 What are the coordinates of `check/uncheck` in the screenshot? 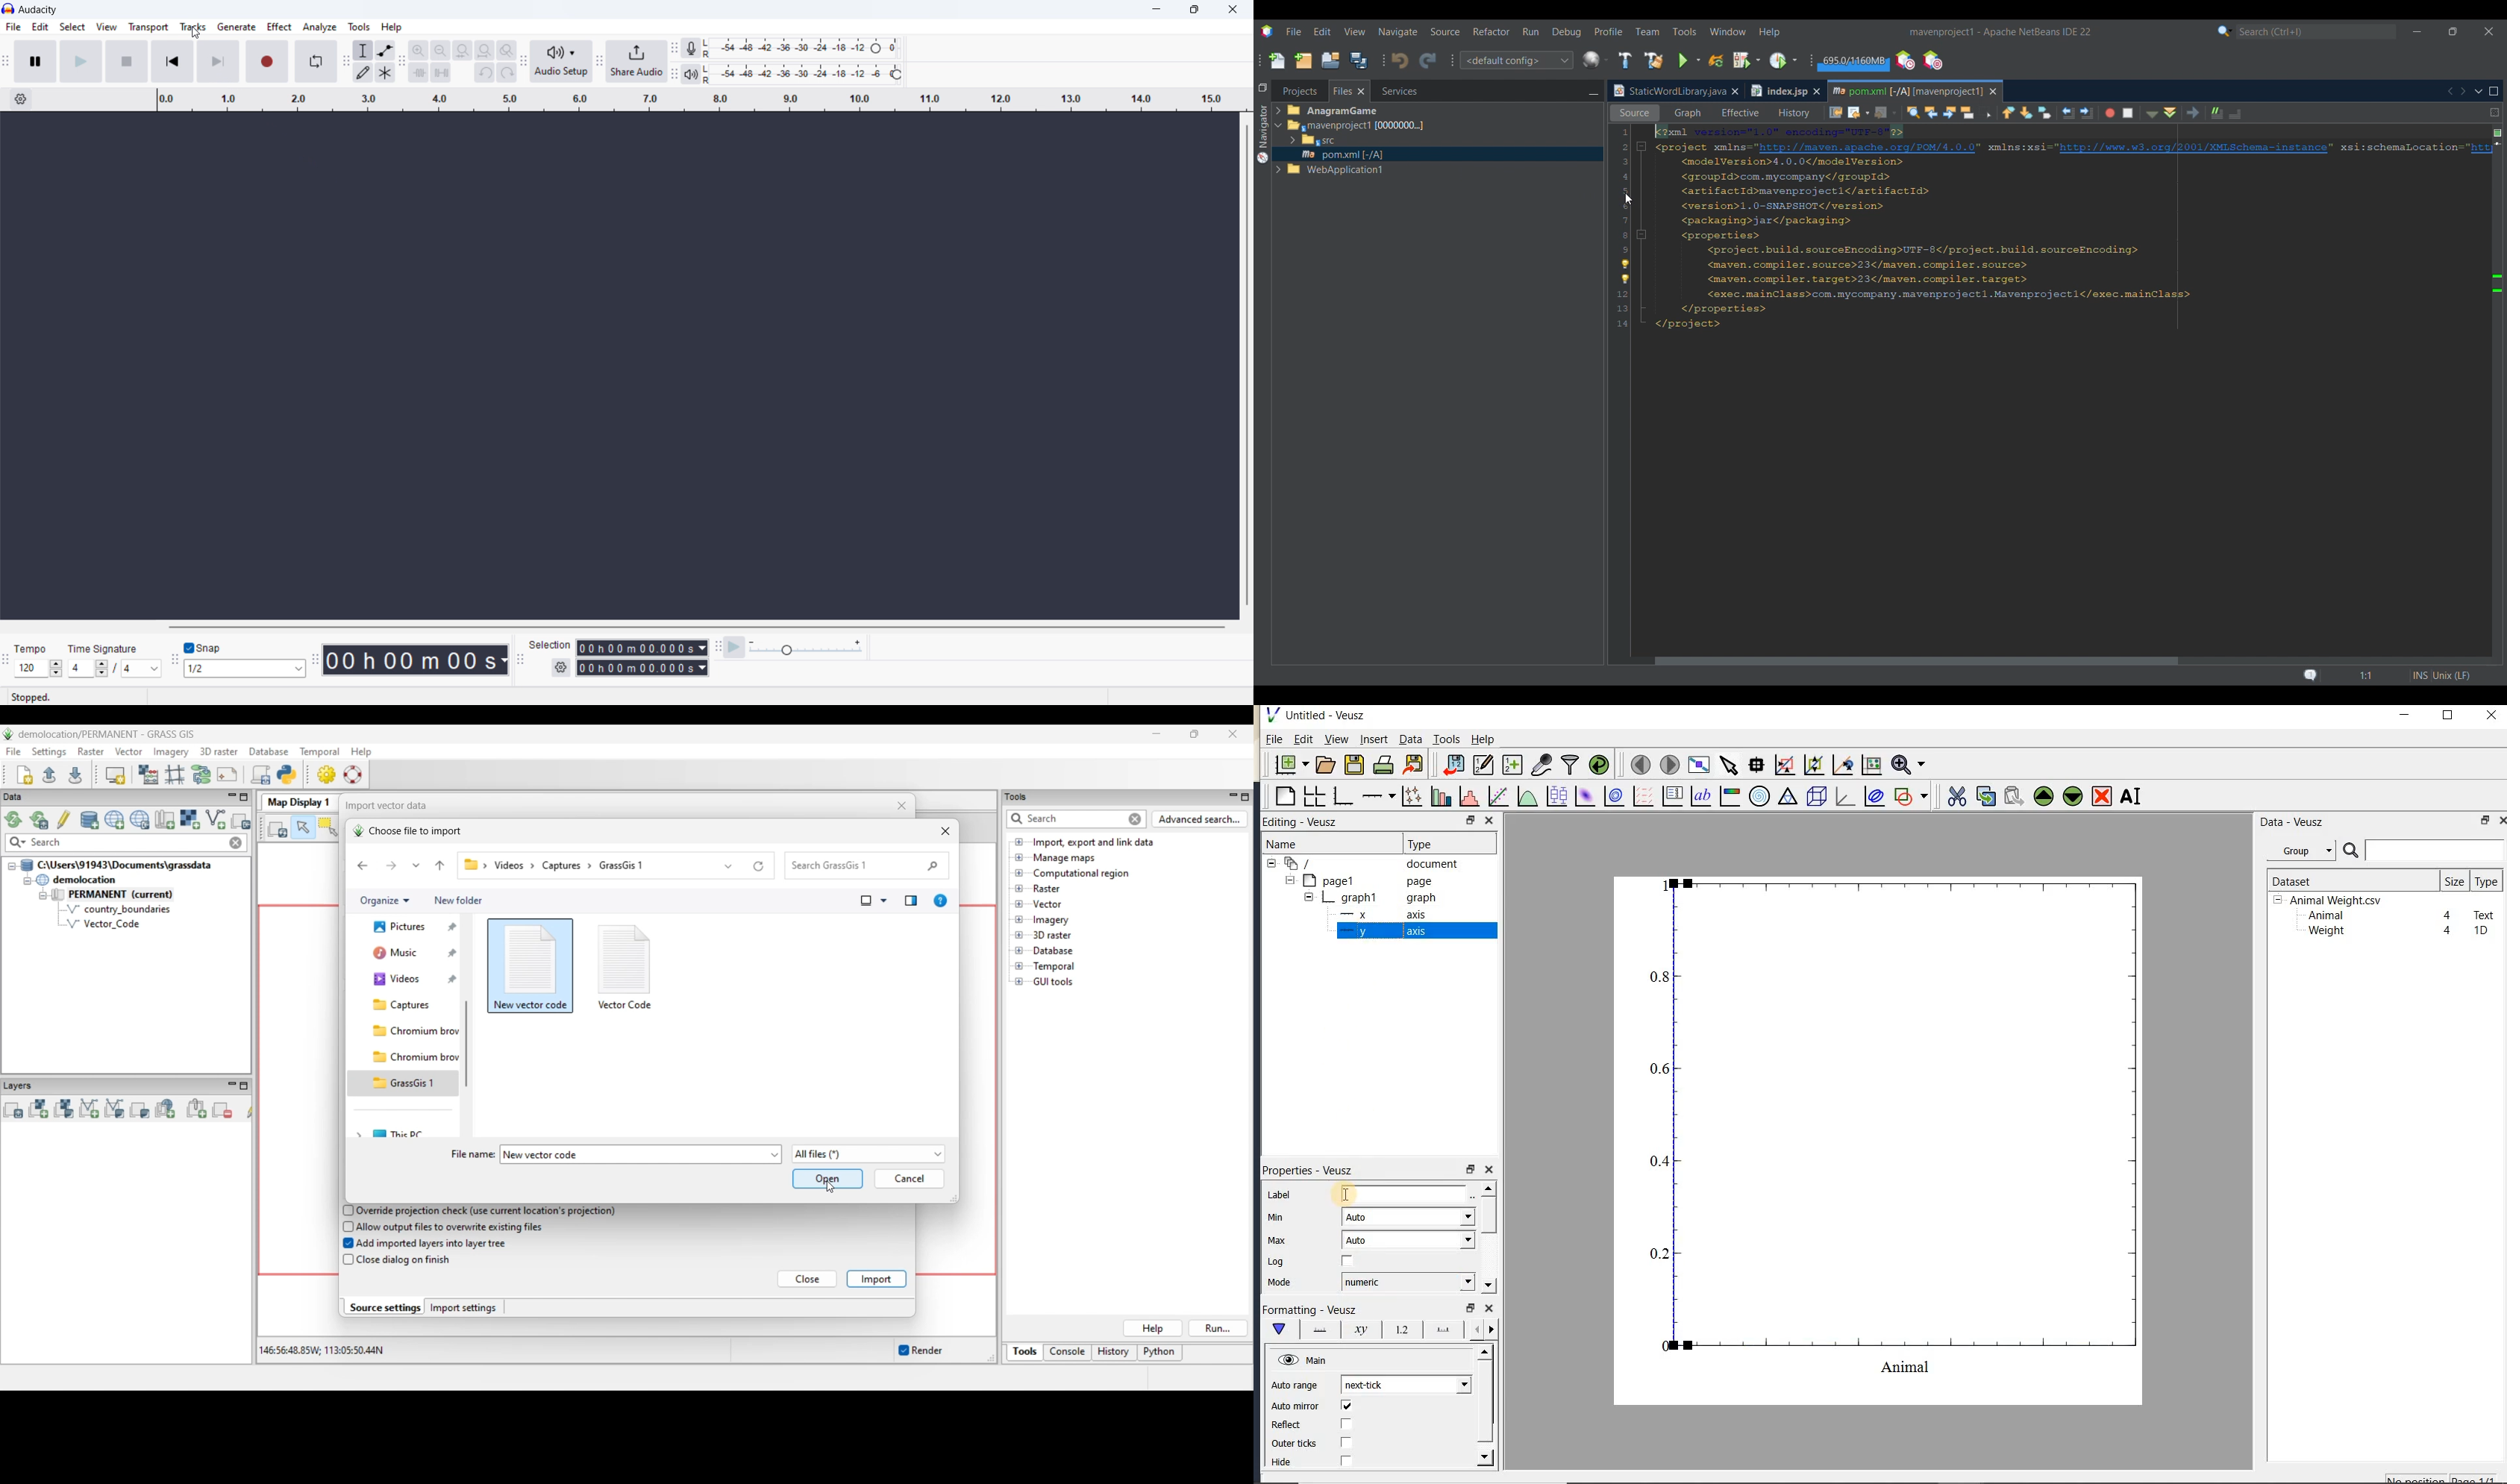 It's located at (1346, 1406).